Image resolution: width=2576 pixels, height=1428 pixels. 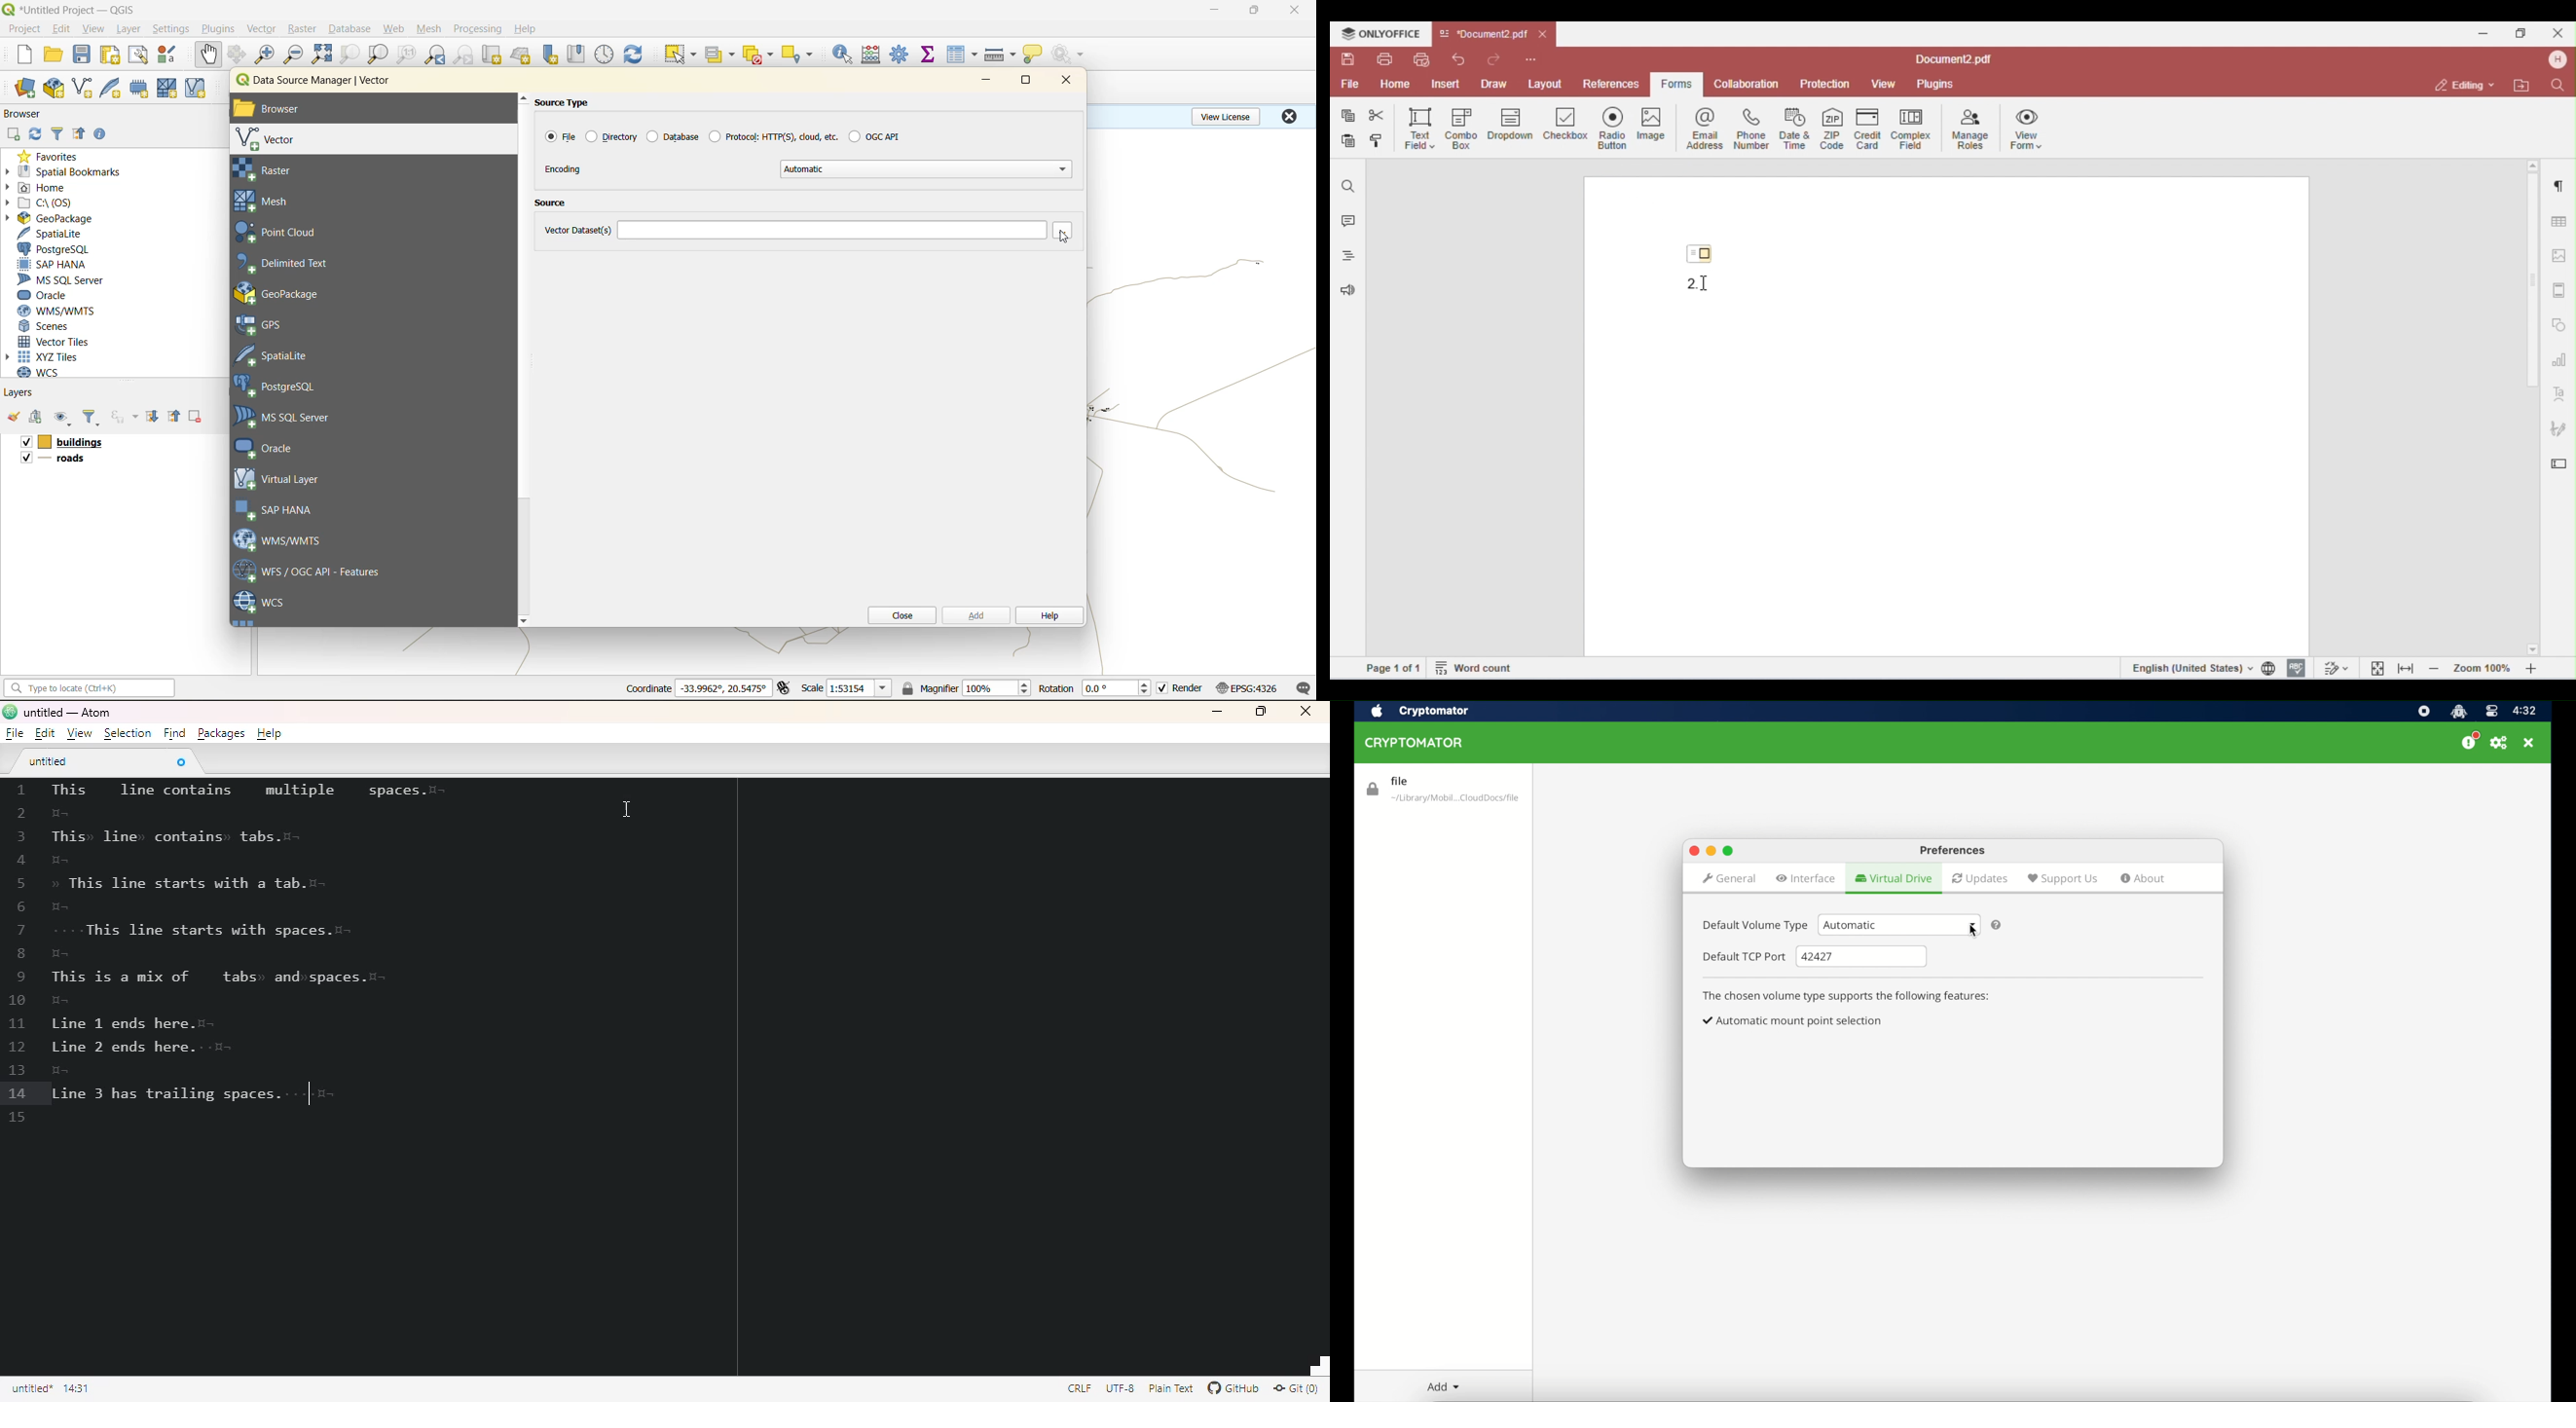 I want to click on invisible character, so click(x=91, y=836).